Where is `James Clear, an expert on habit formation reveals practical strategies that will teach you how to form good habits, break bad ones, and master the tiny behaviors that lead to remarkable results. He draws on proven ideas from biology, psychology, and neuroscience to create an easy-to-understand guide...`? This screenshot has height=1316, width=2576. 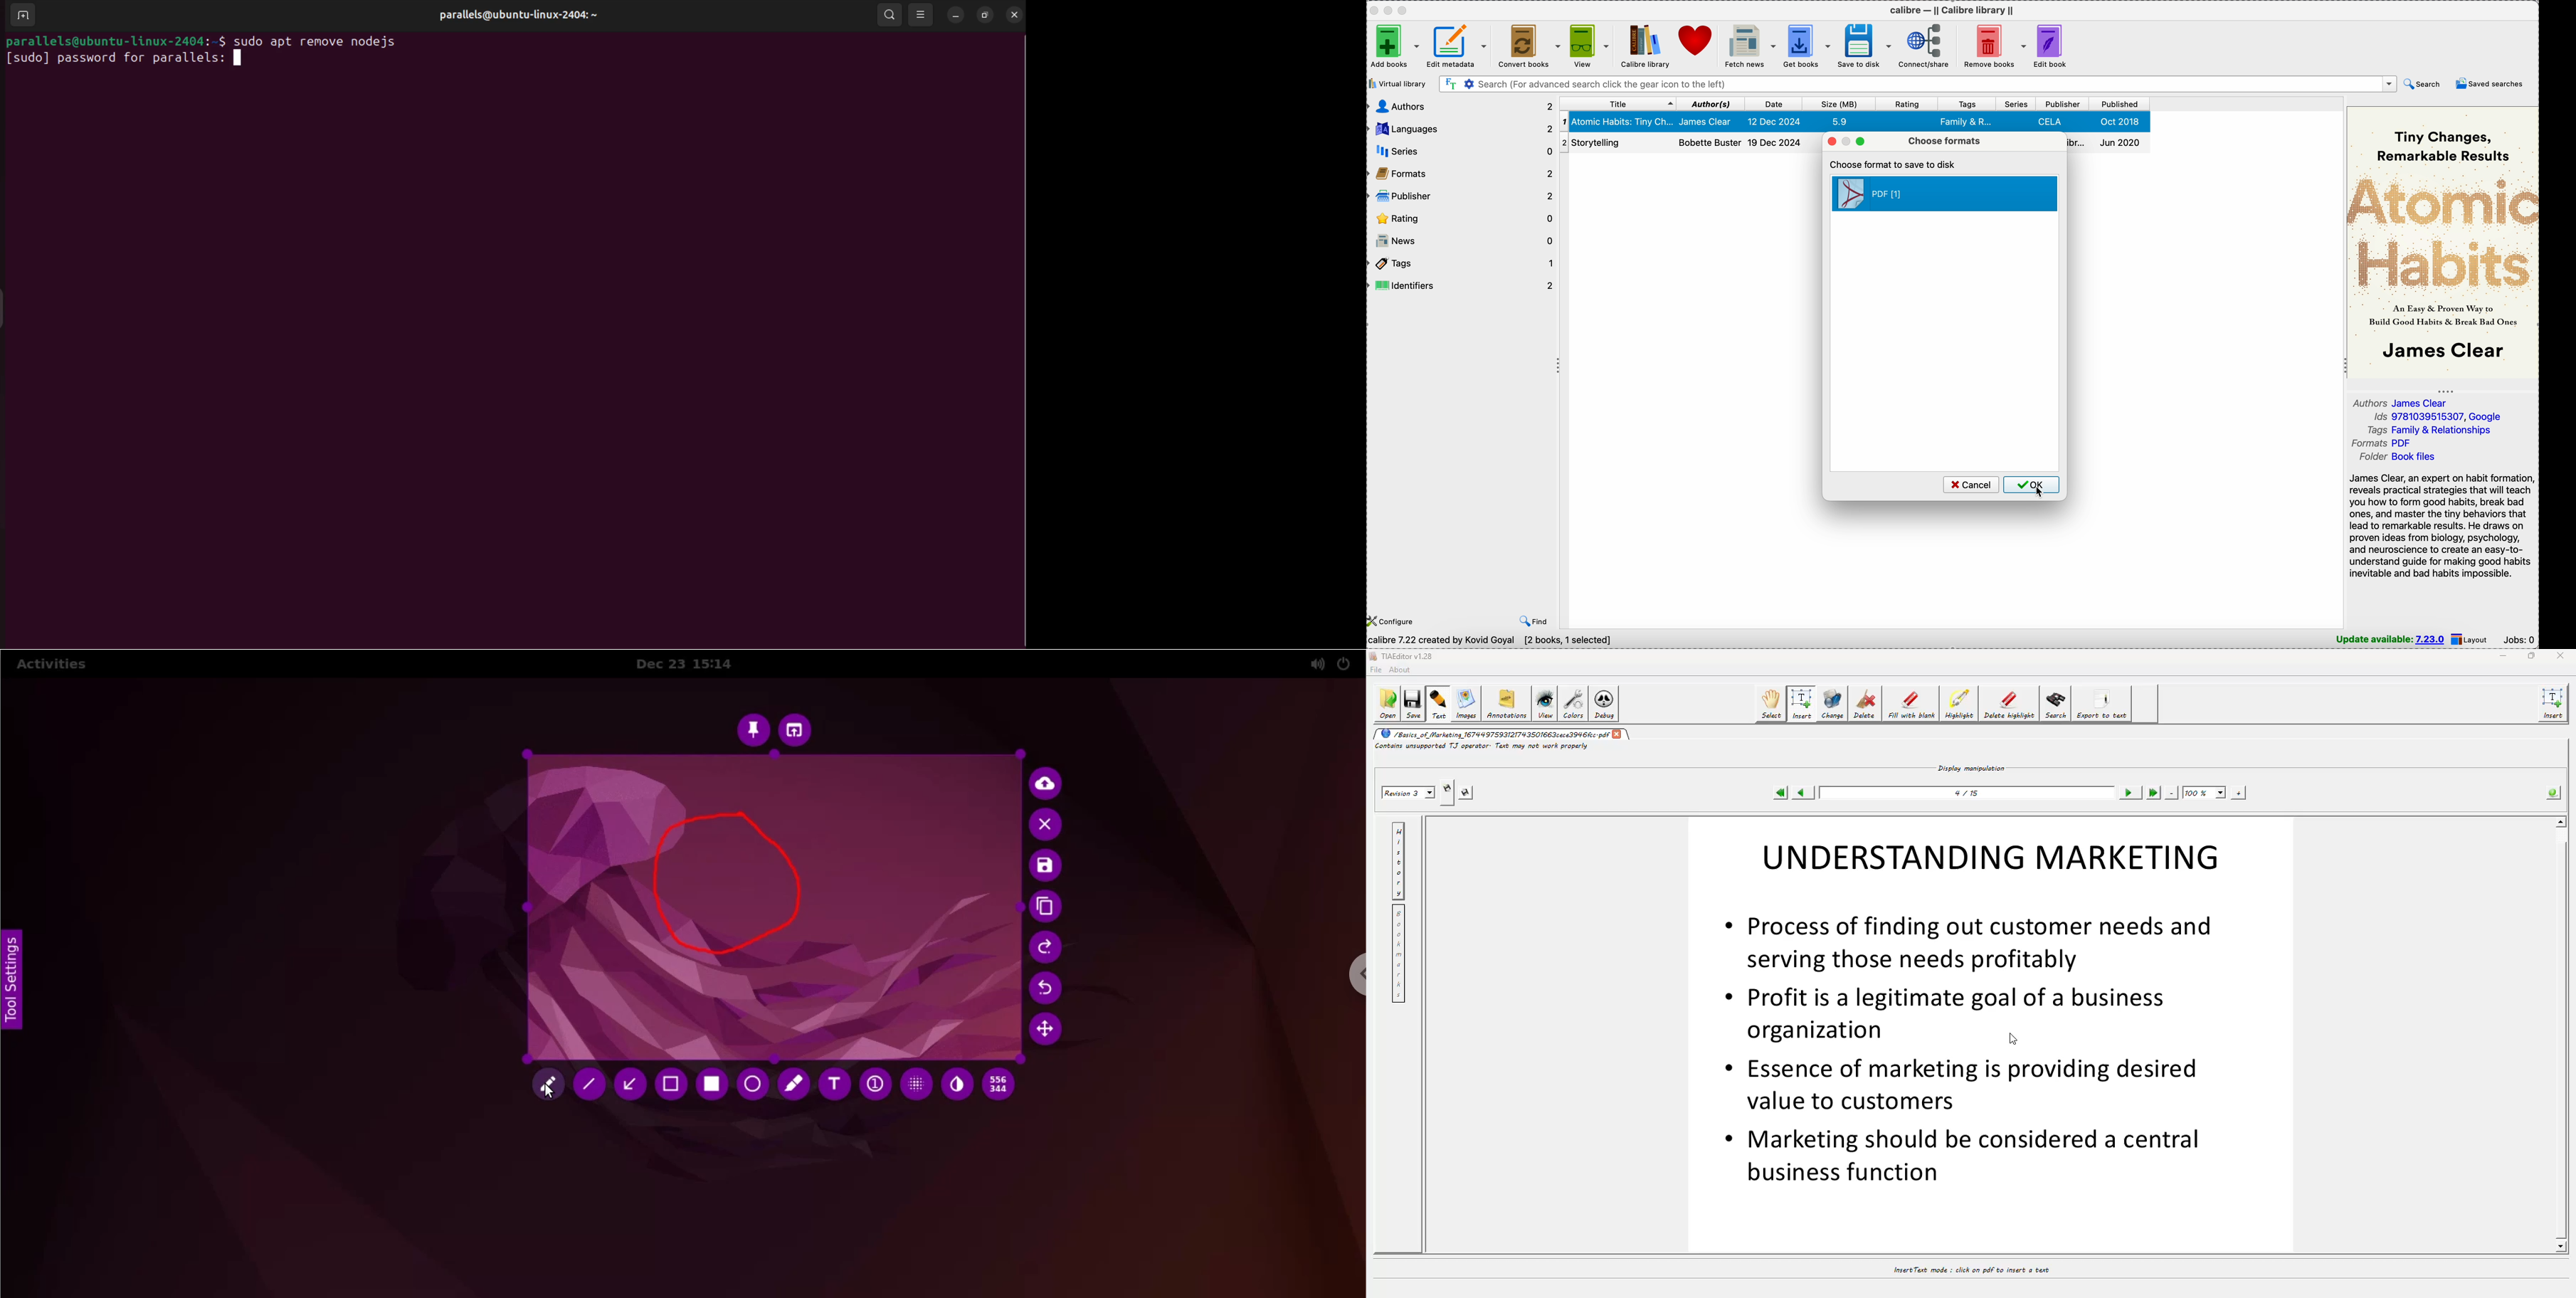 James Clear, an expert on habit formation reveals practical strategies that will teach you how to form good habits, break bad ones, and master the tiny behaviors that lead to remarkable results. He draws on proven ideas from biology, psychology, and neuroscience to create an easy-to-understand guide... is located at coordinates (2442, 527).